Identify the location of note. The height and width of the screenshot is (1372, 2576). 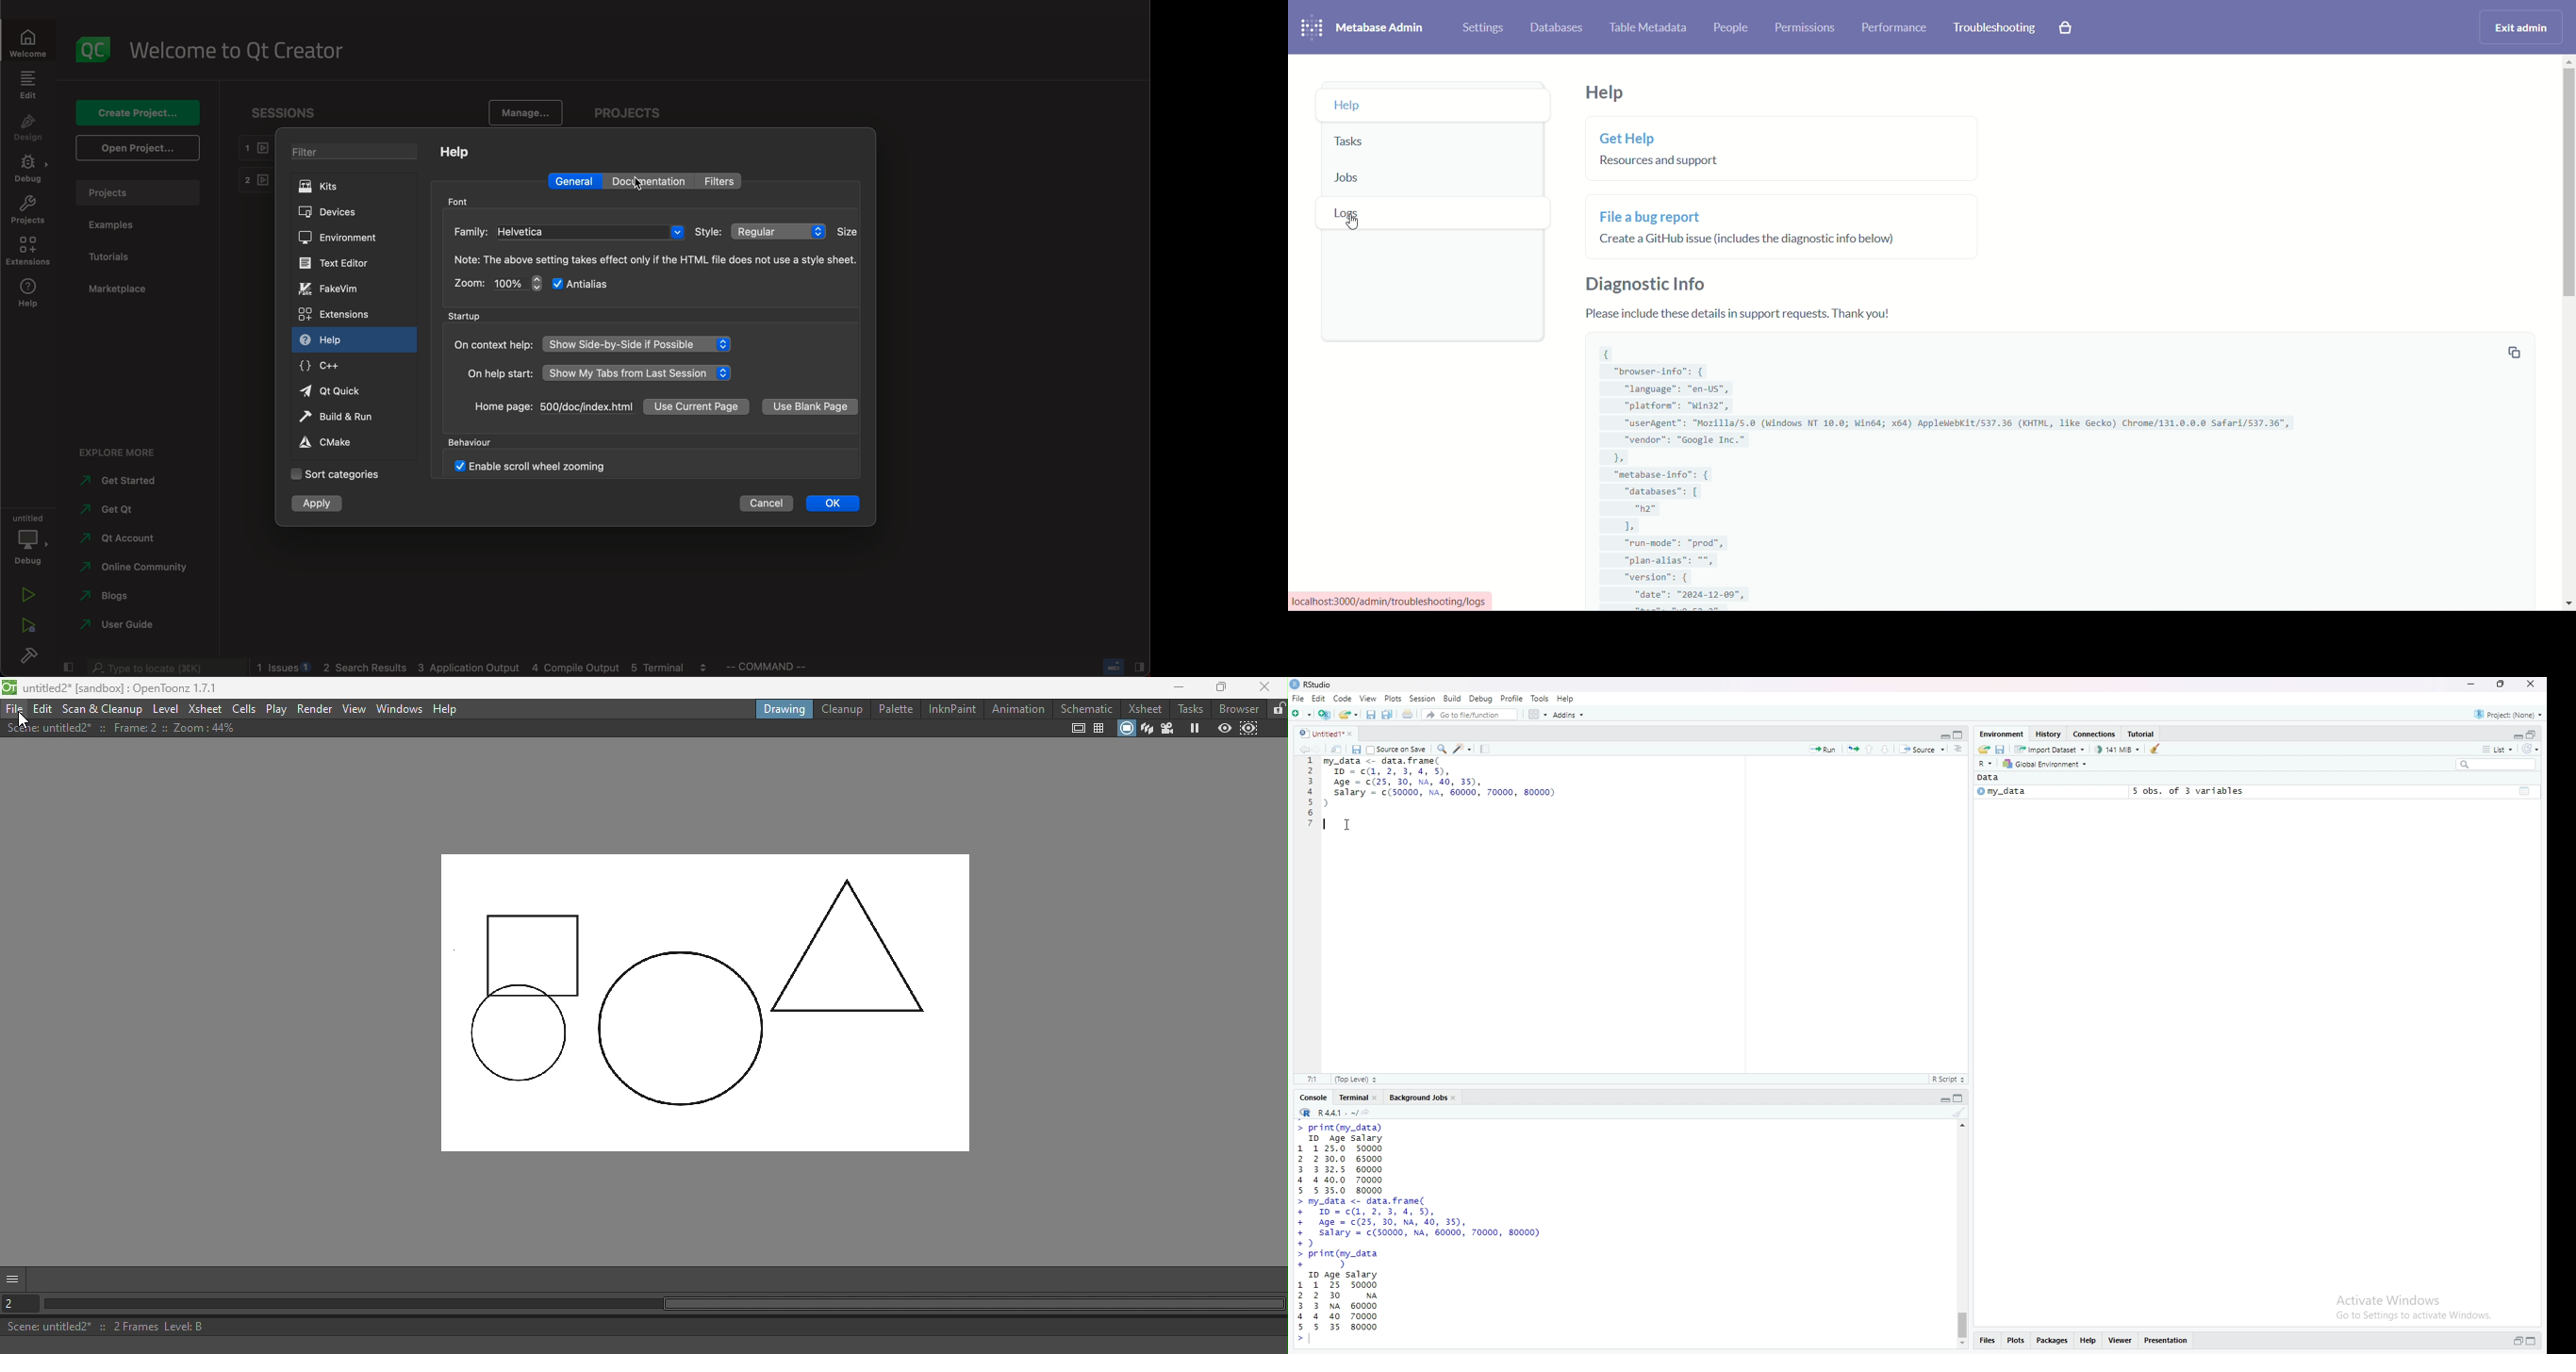
(653, 259).